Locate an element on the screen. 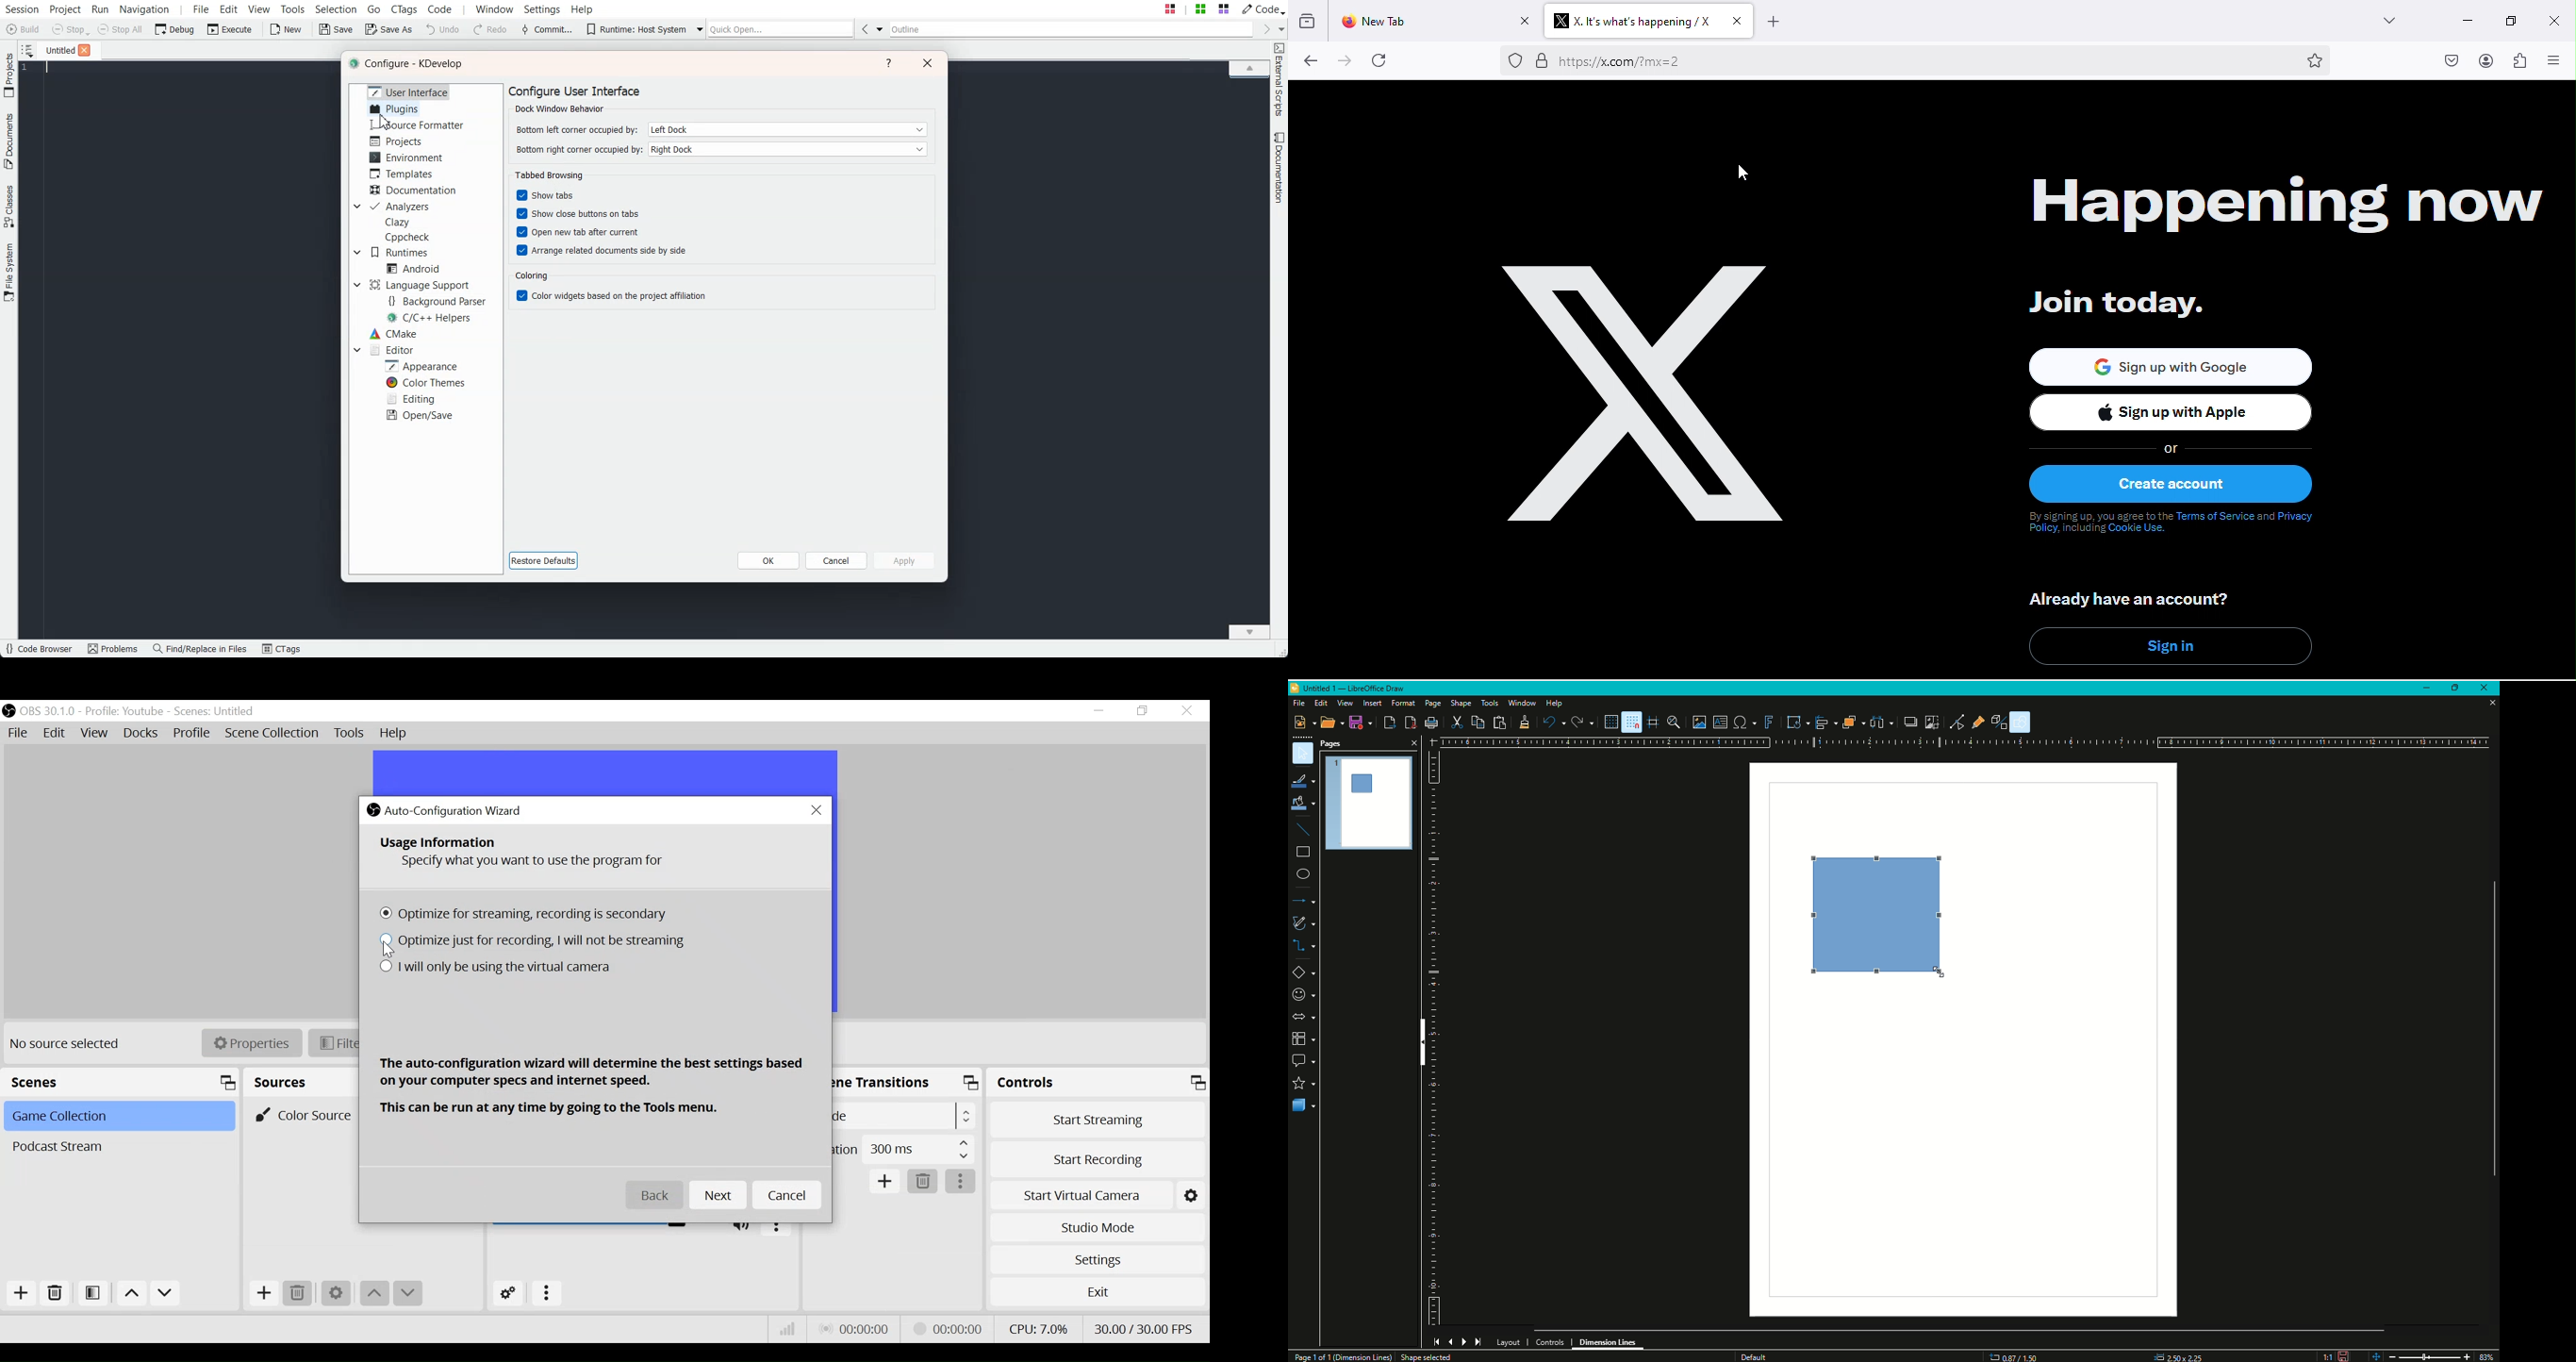  move up is located at coordinates (376, 1295).